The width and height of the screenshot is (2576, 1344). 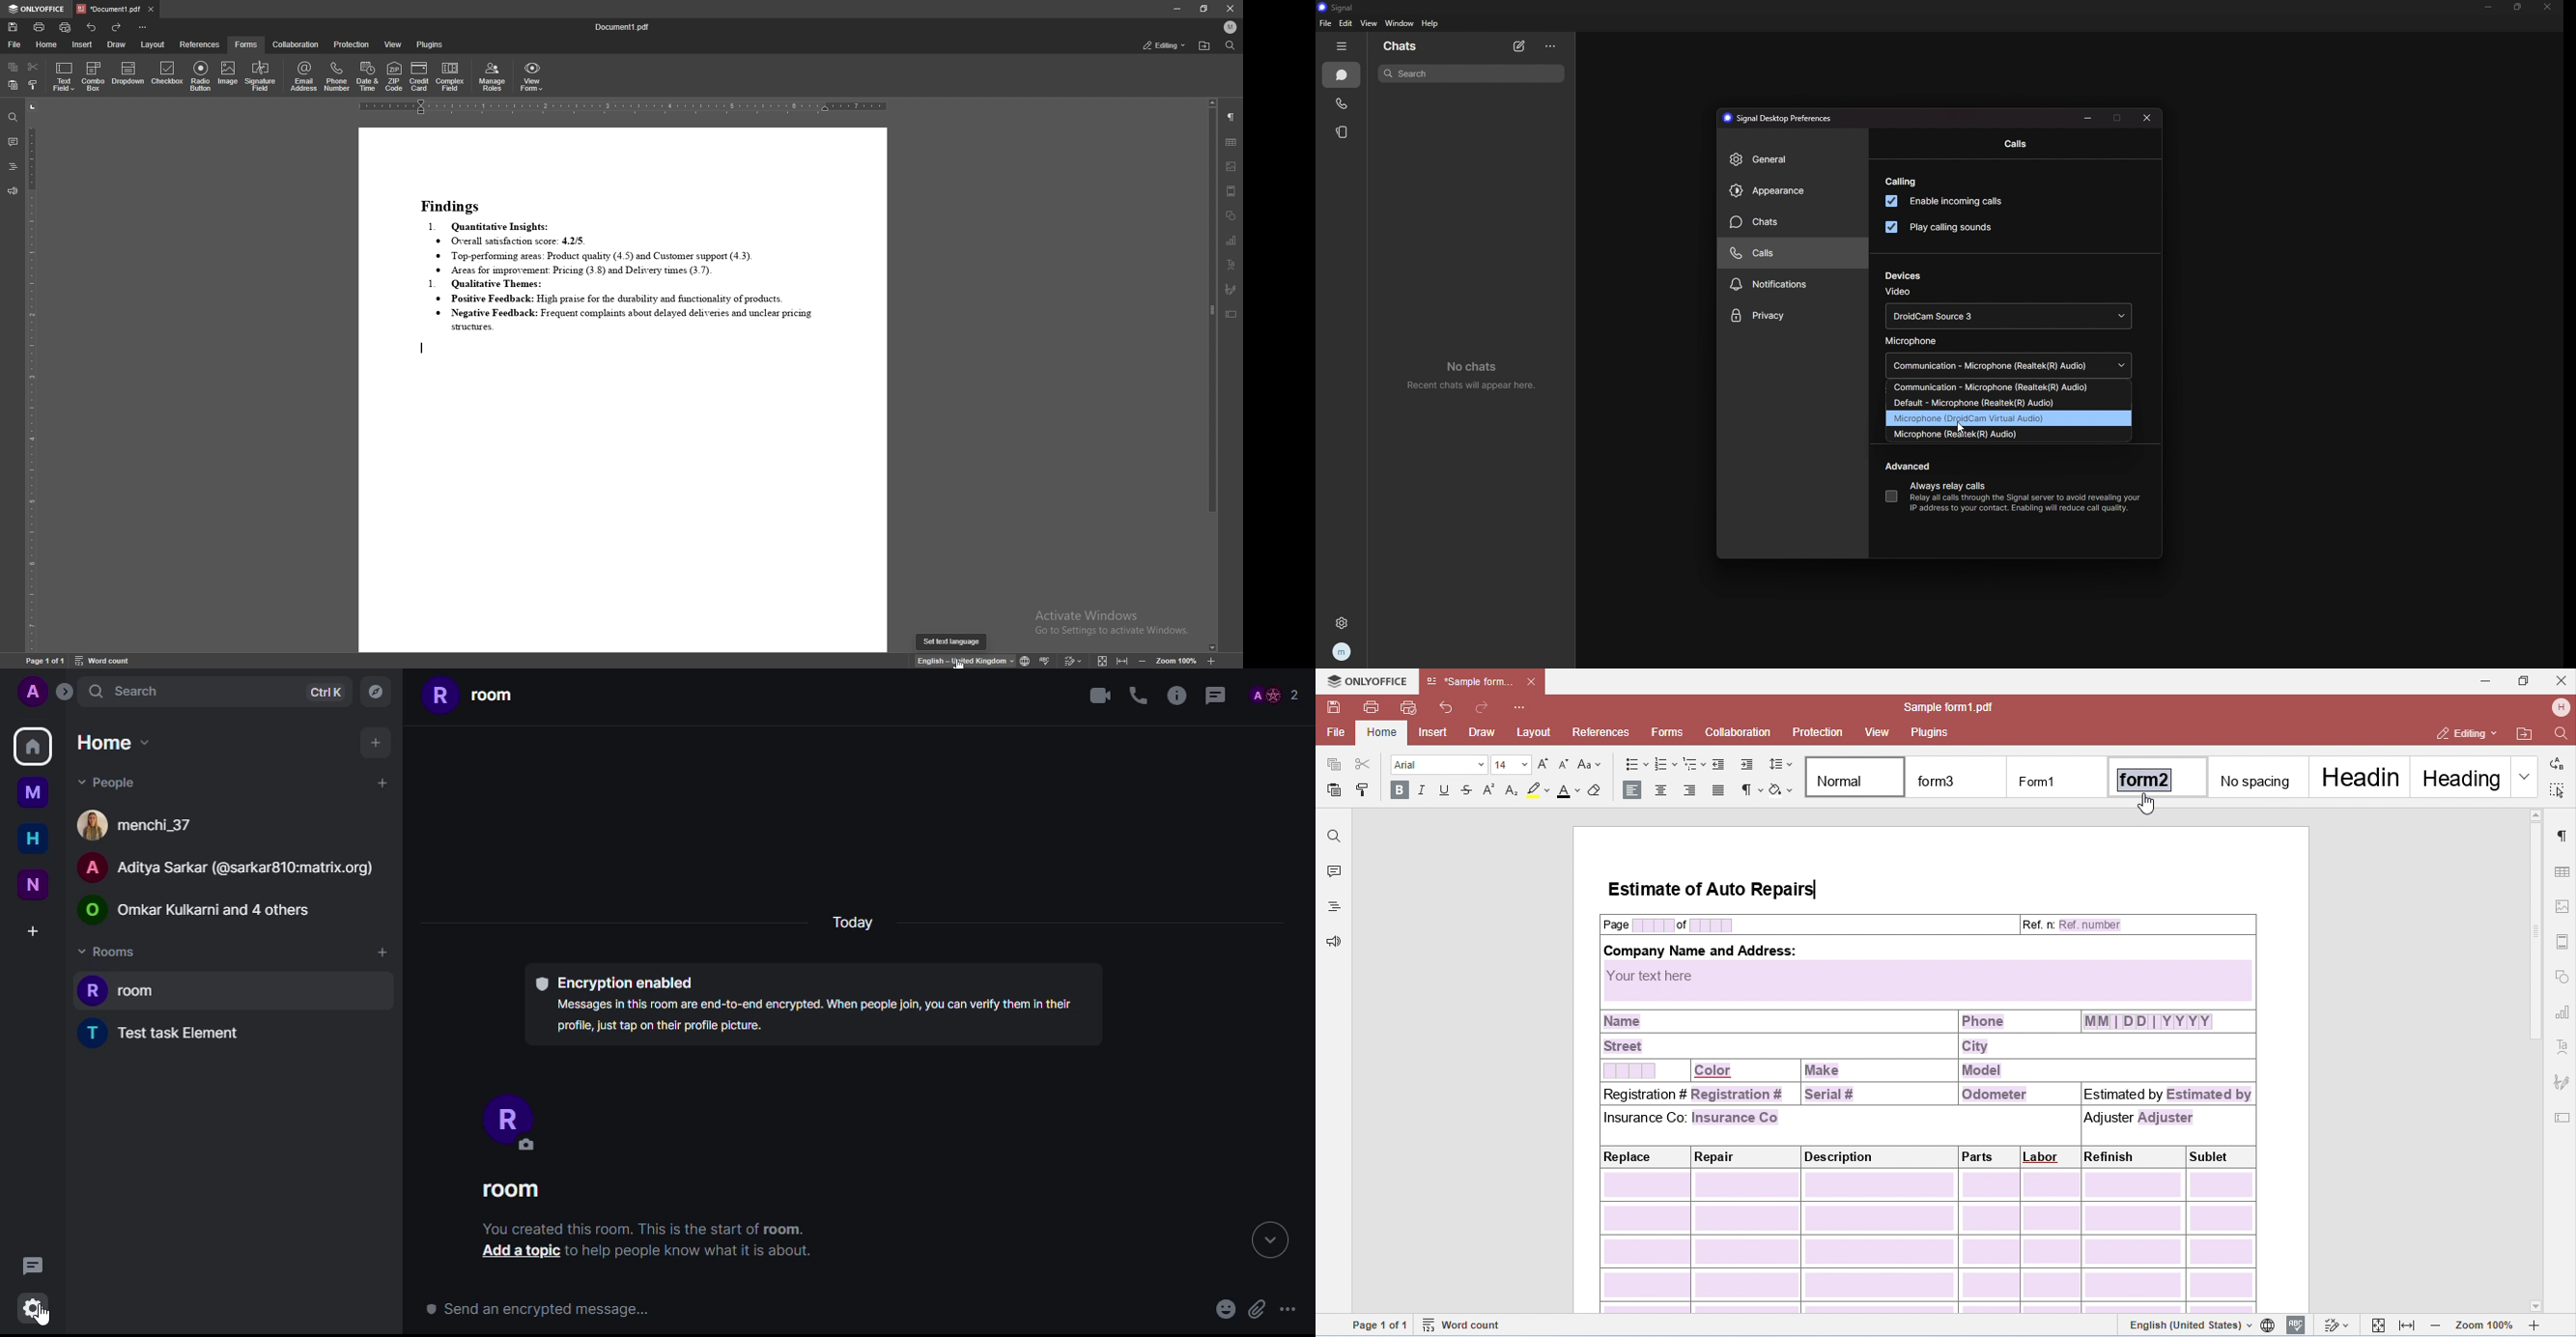 I want to click on calls, so click(x=1786, y=254).